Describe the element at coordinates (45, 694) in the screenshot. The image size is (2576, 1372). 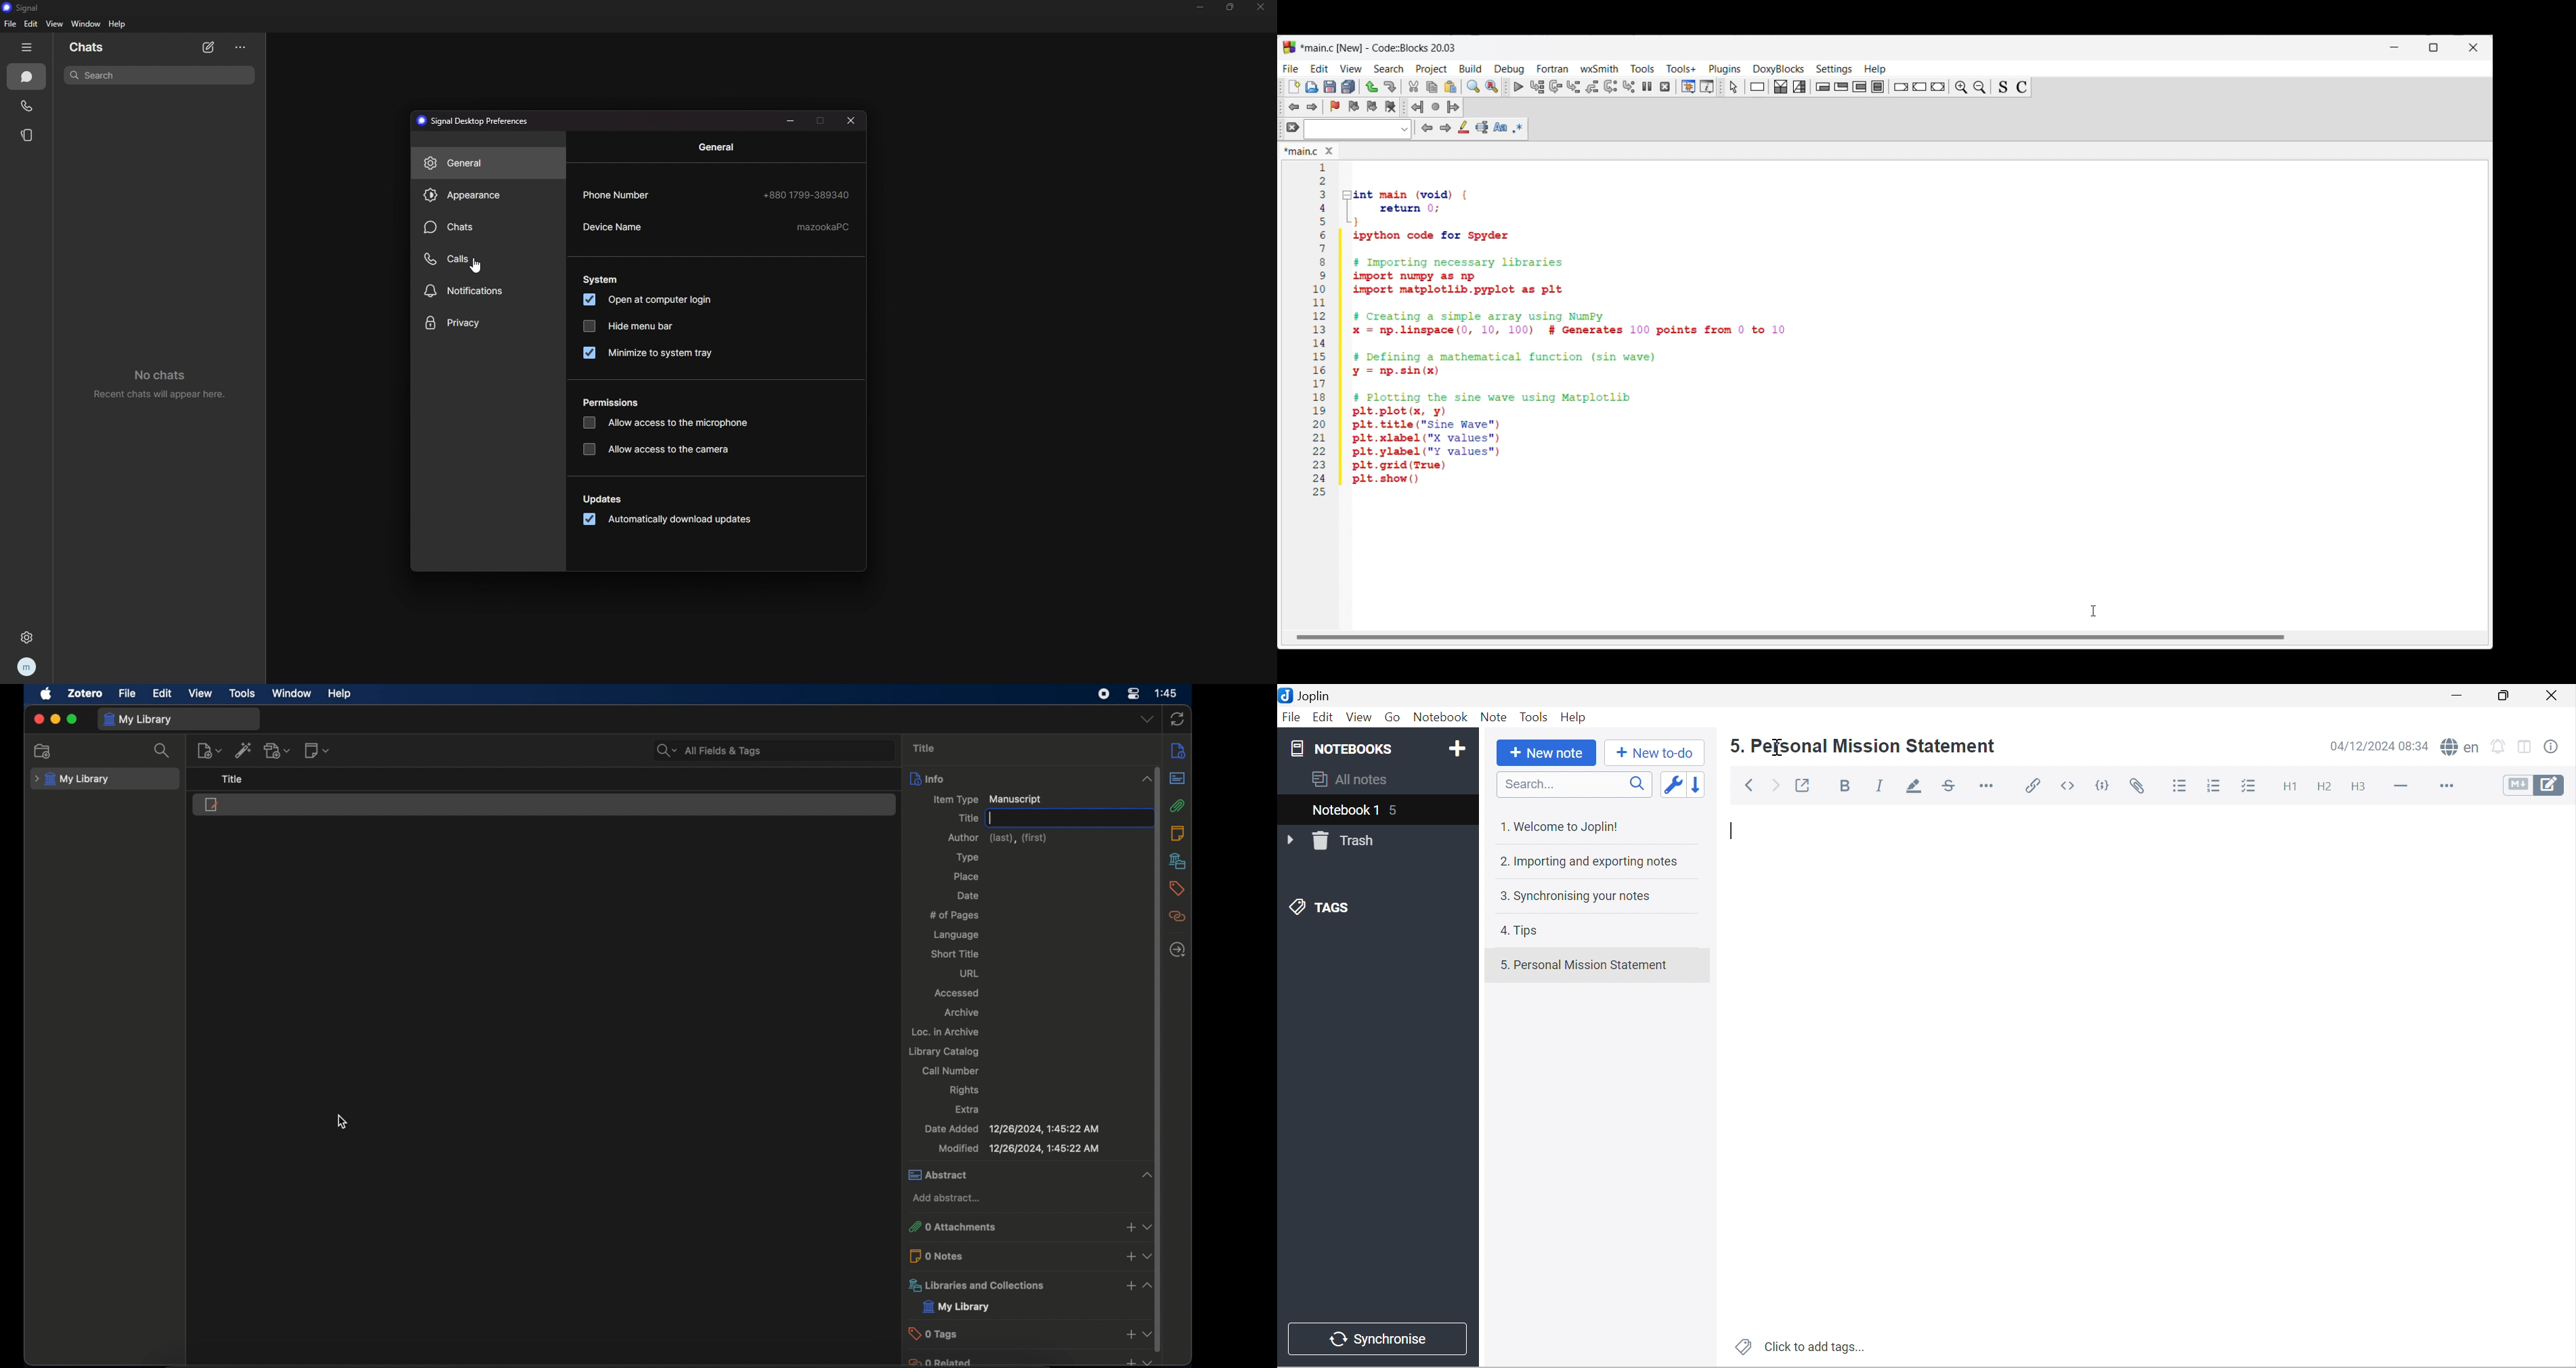
I see `apple` at that location.